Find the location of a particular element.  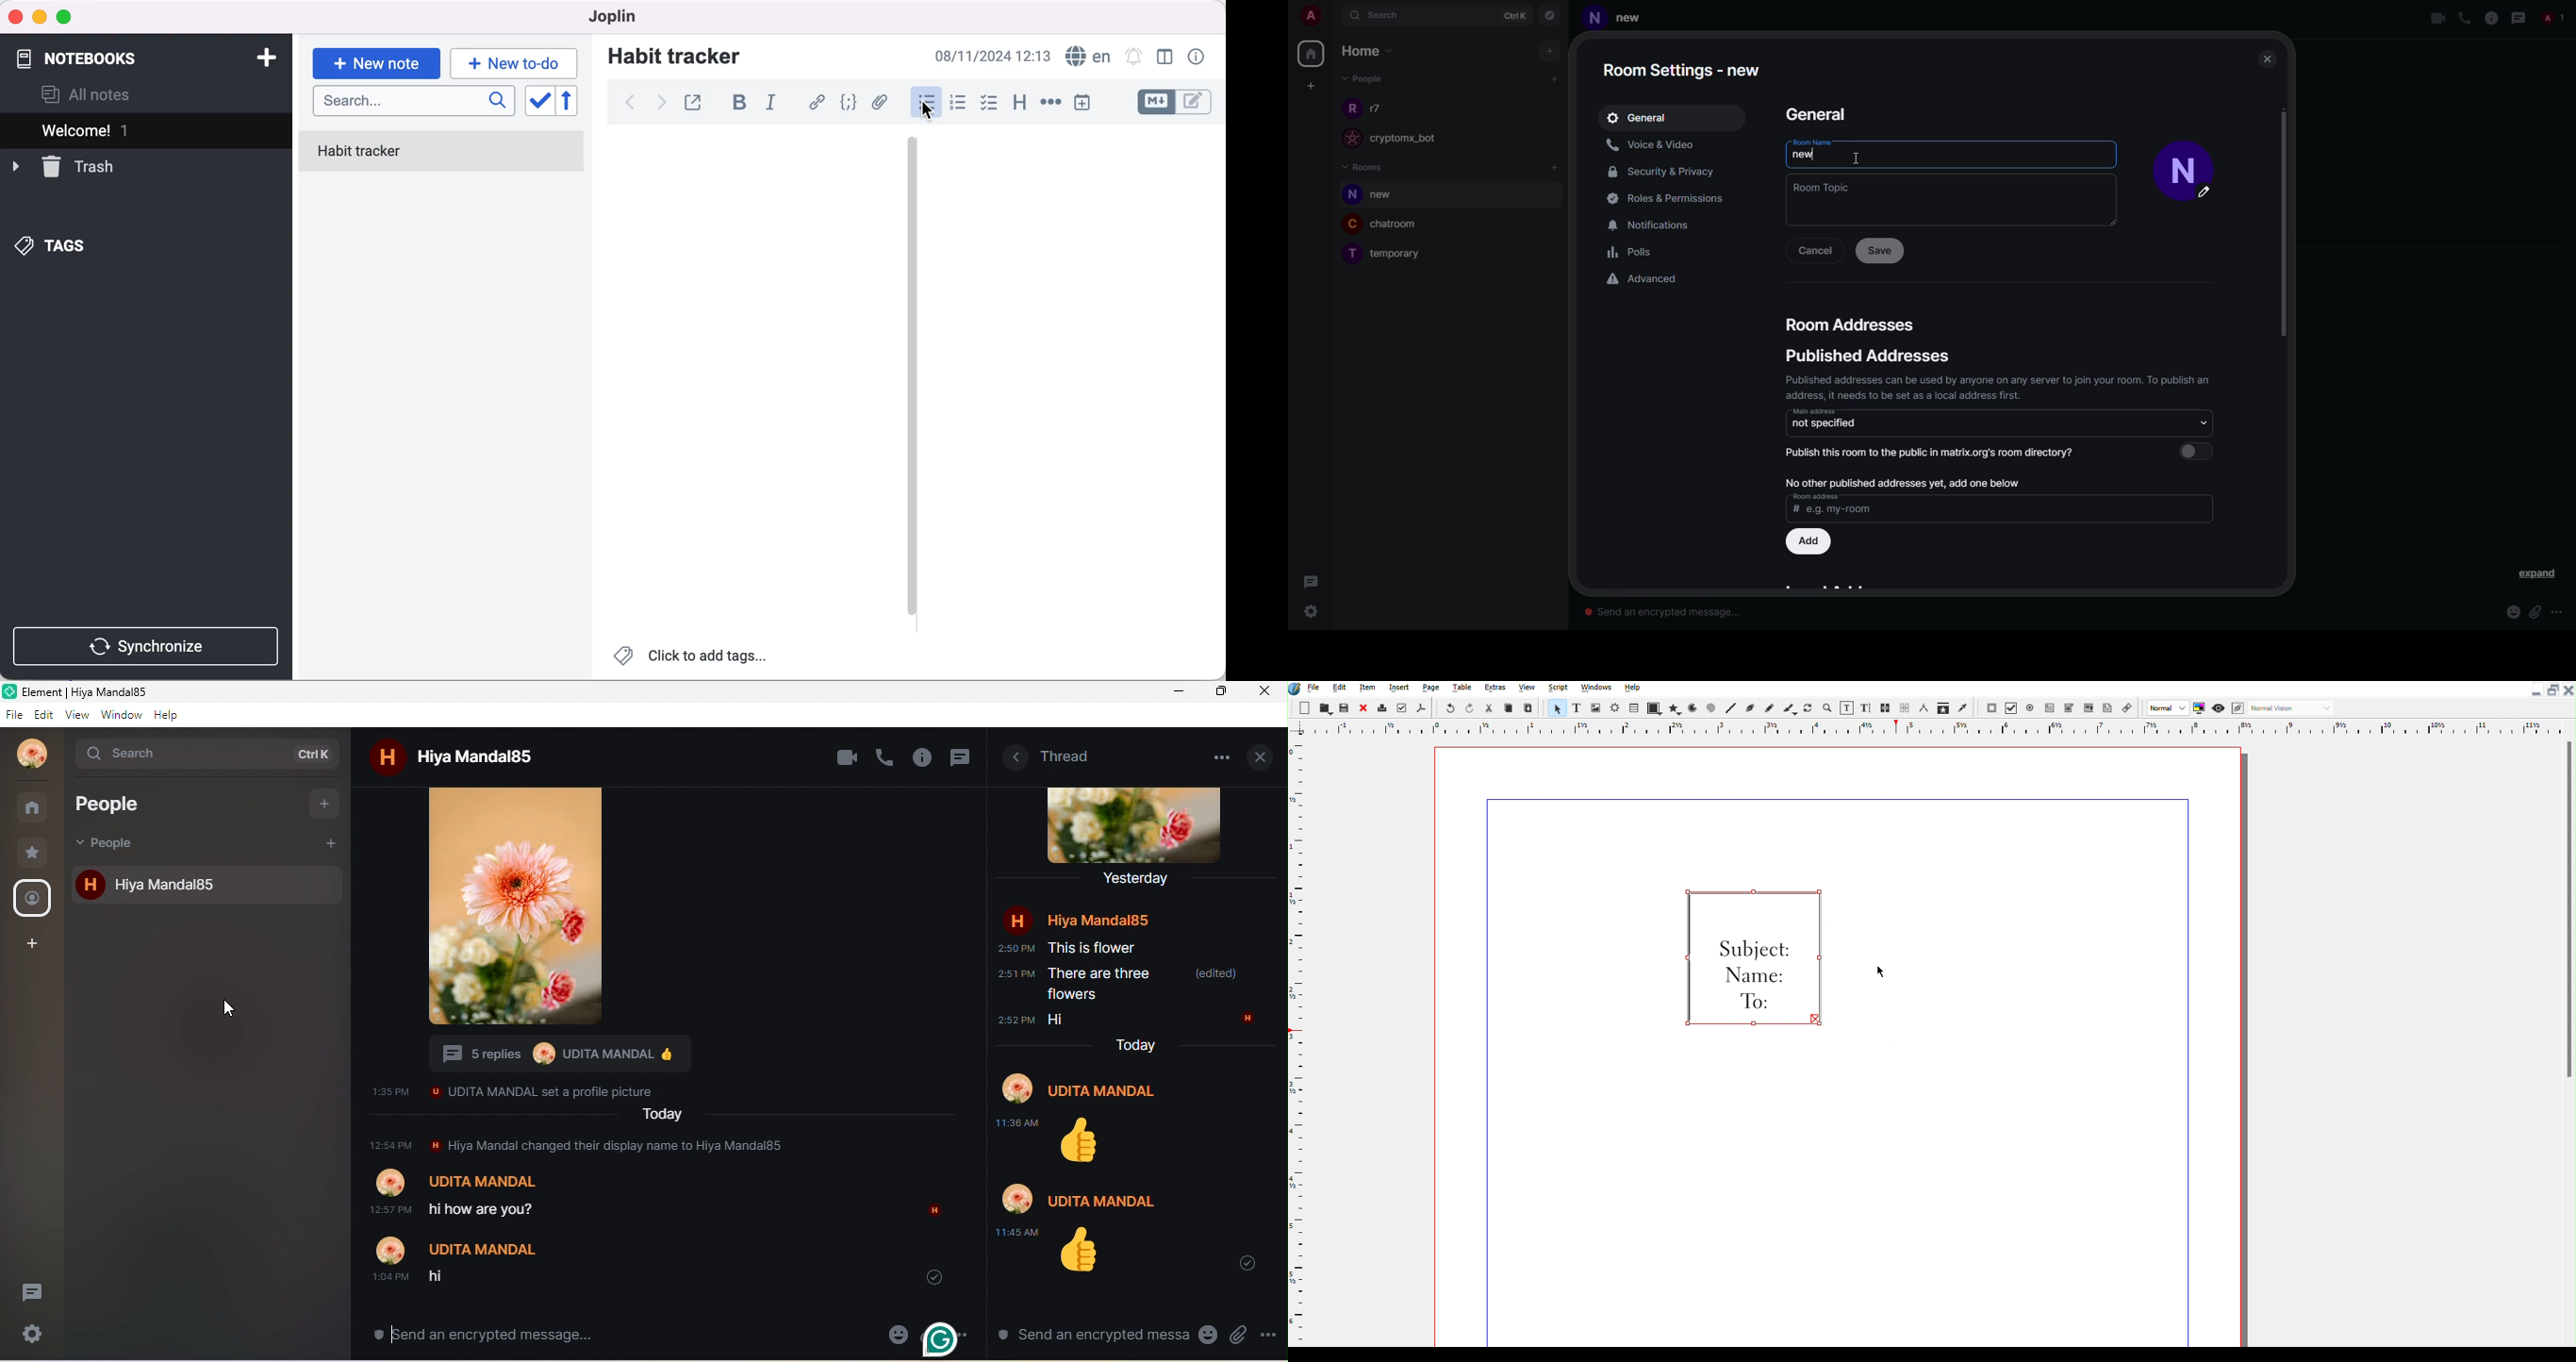

Edit in Preview Mode is located at coordinates (2238, 708).